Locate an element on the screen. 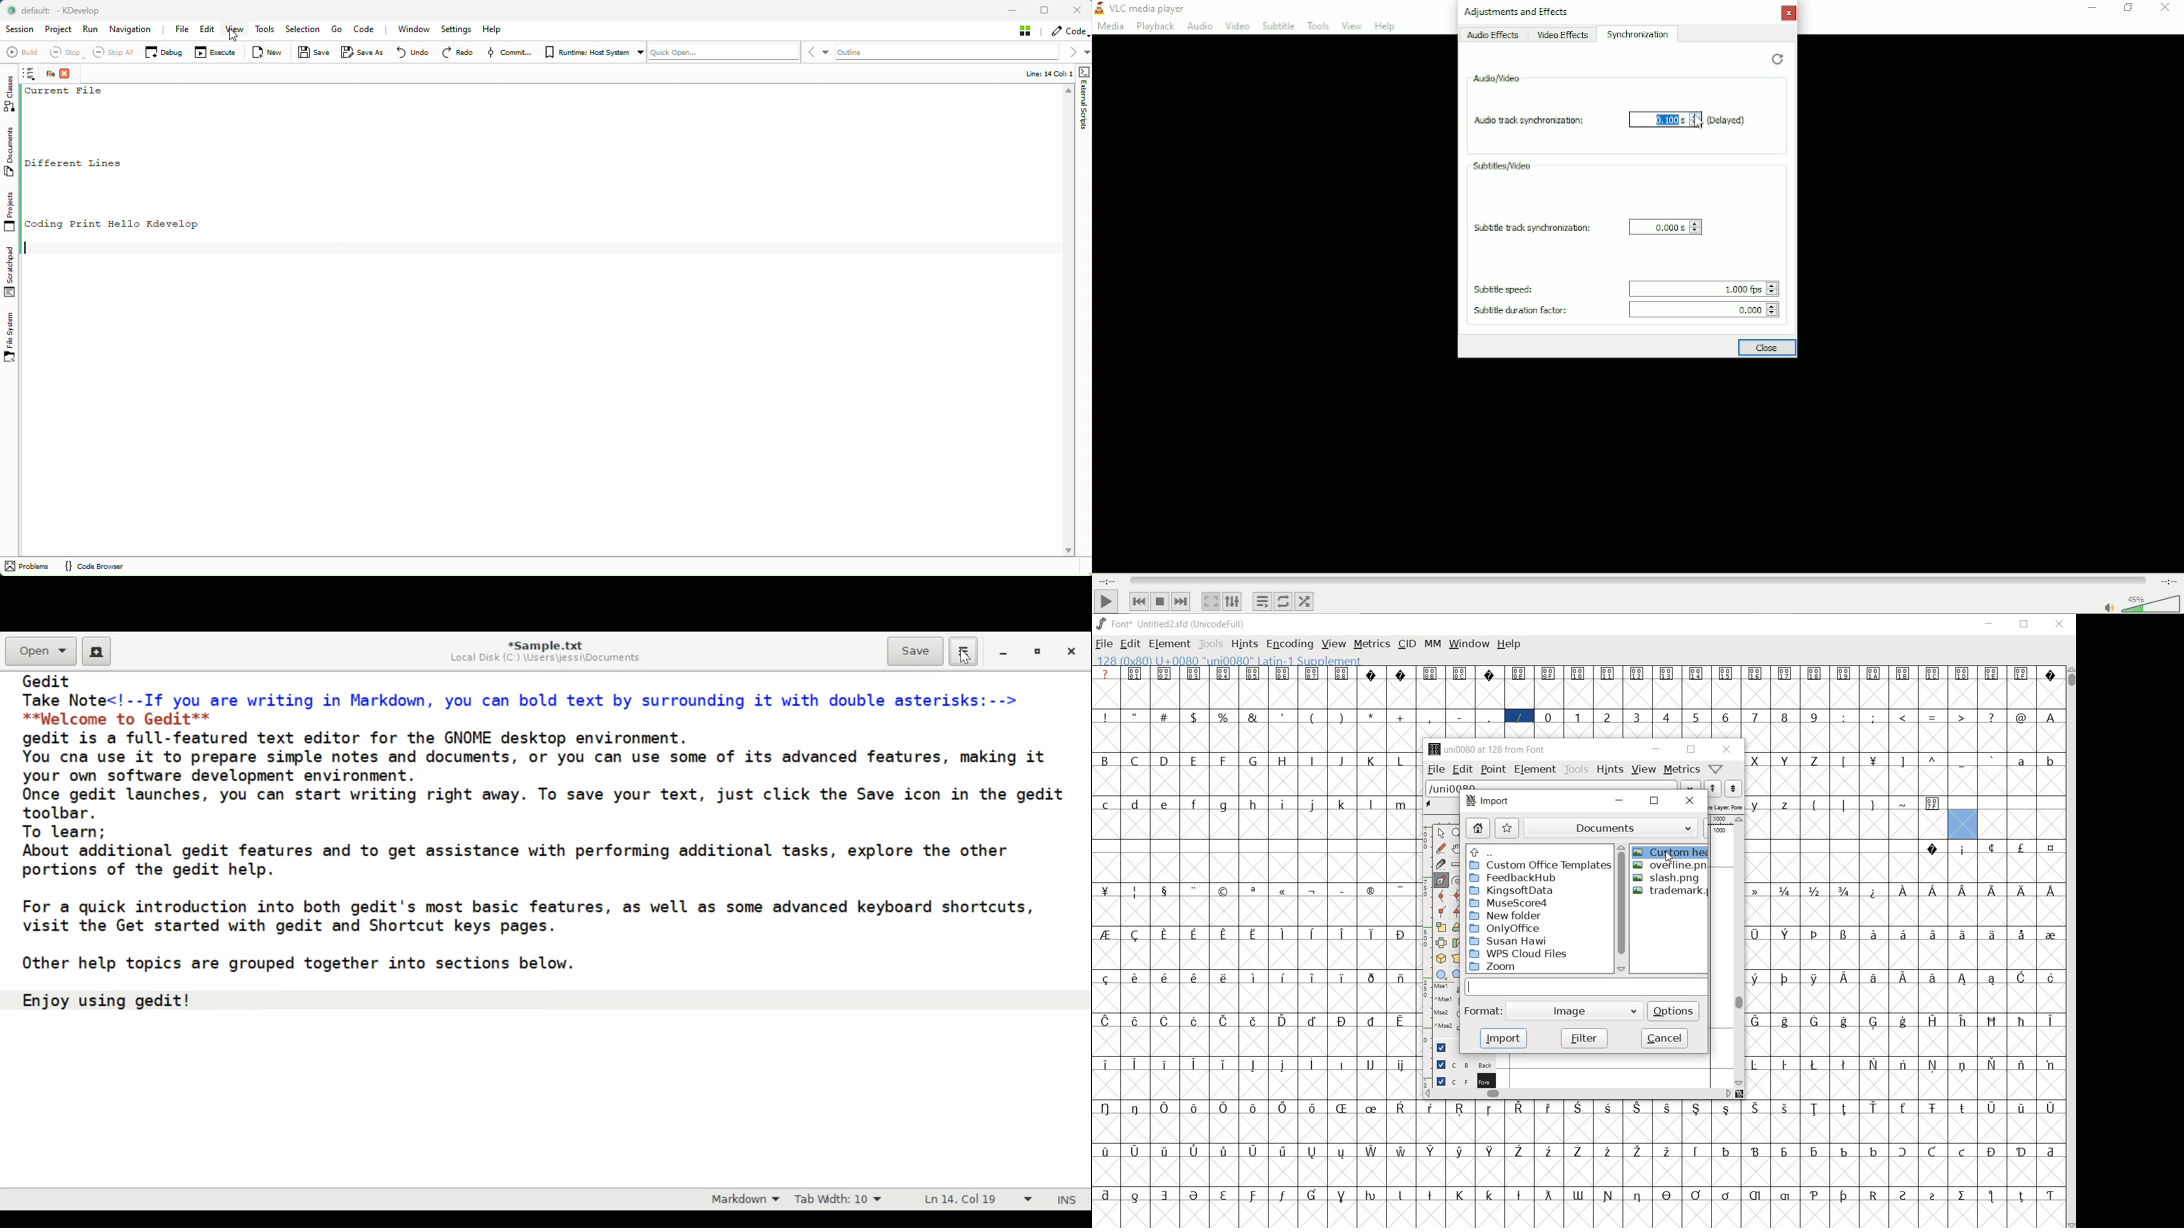  glyph is located at coordinates (1342, 934).